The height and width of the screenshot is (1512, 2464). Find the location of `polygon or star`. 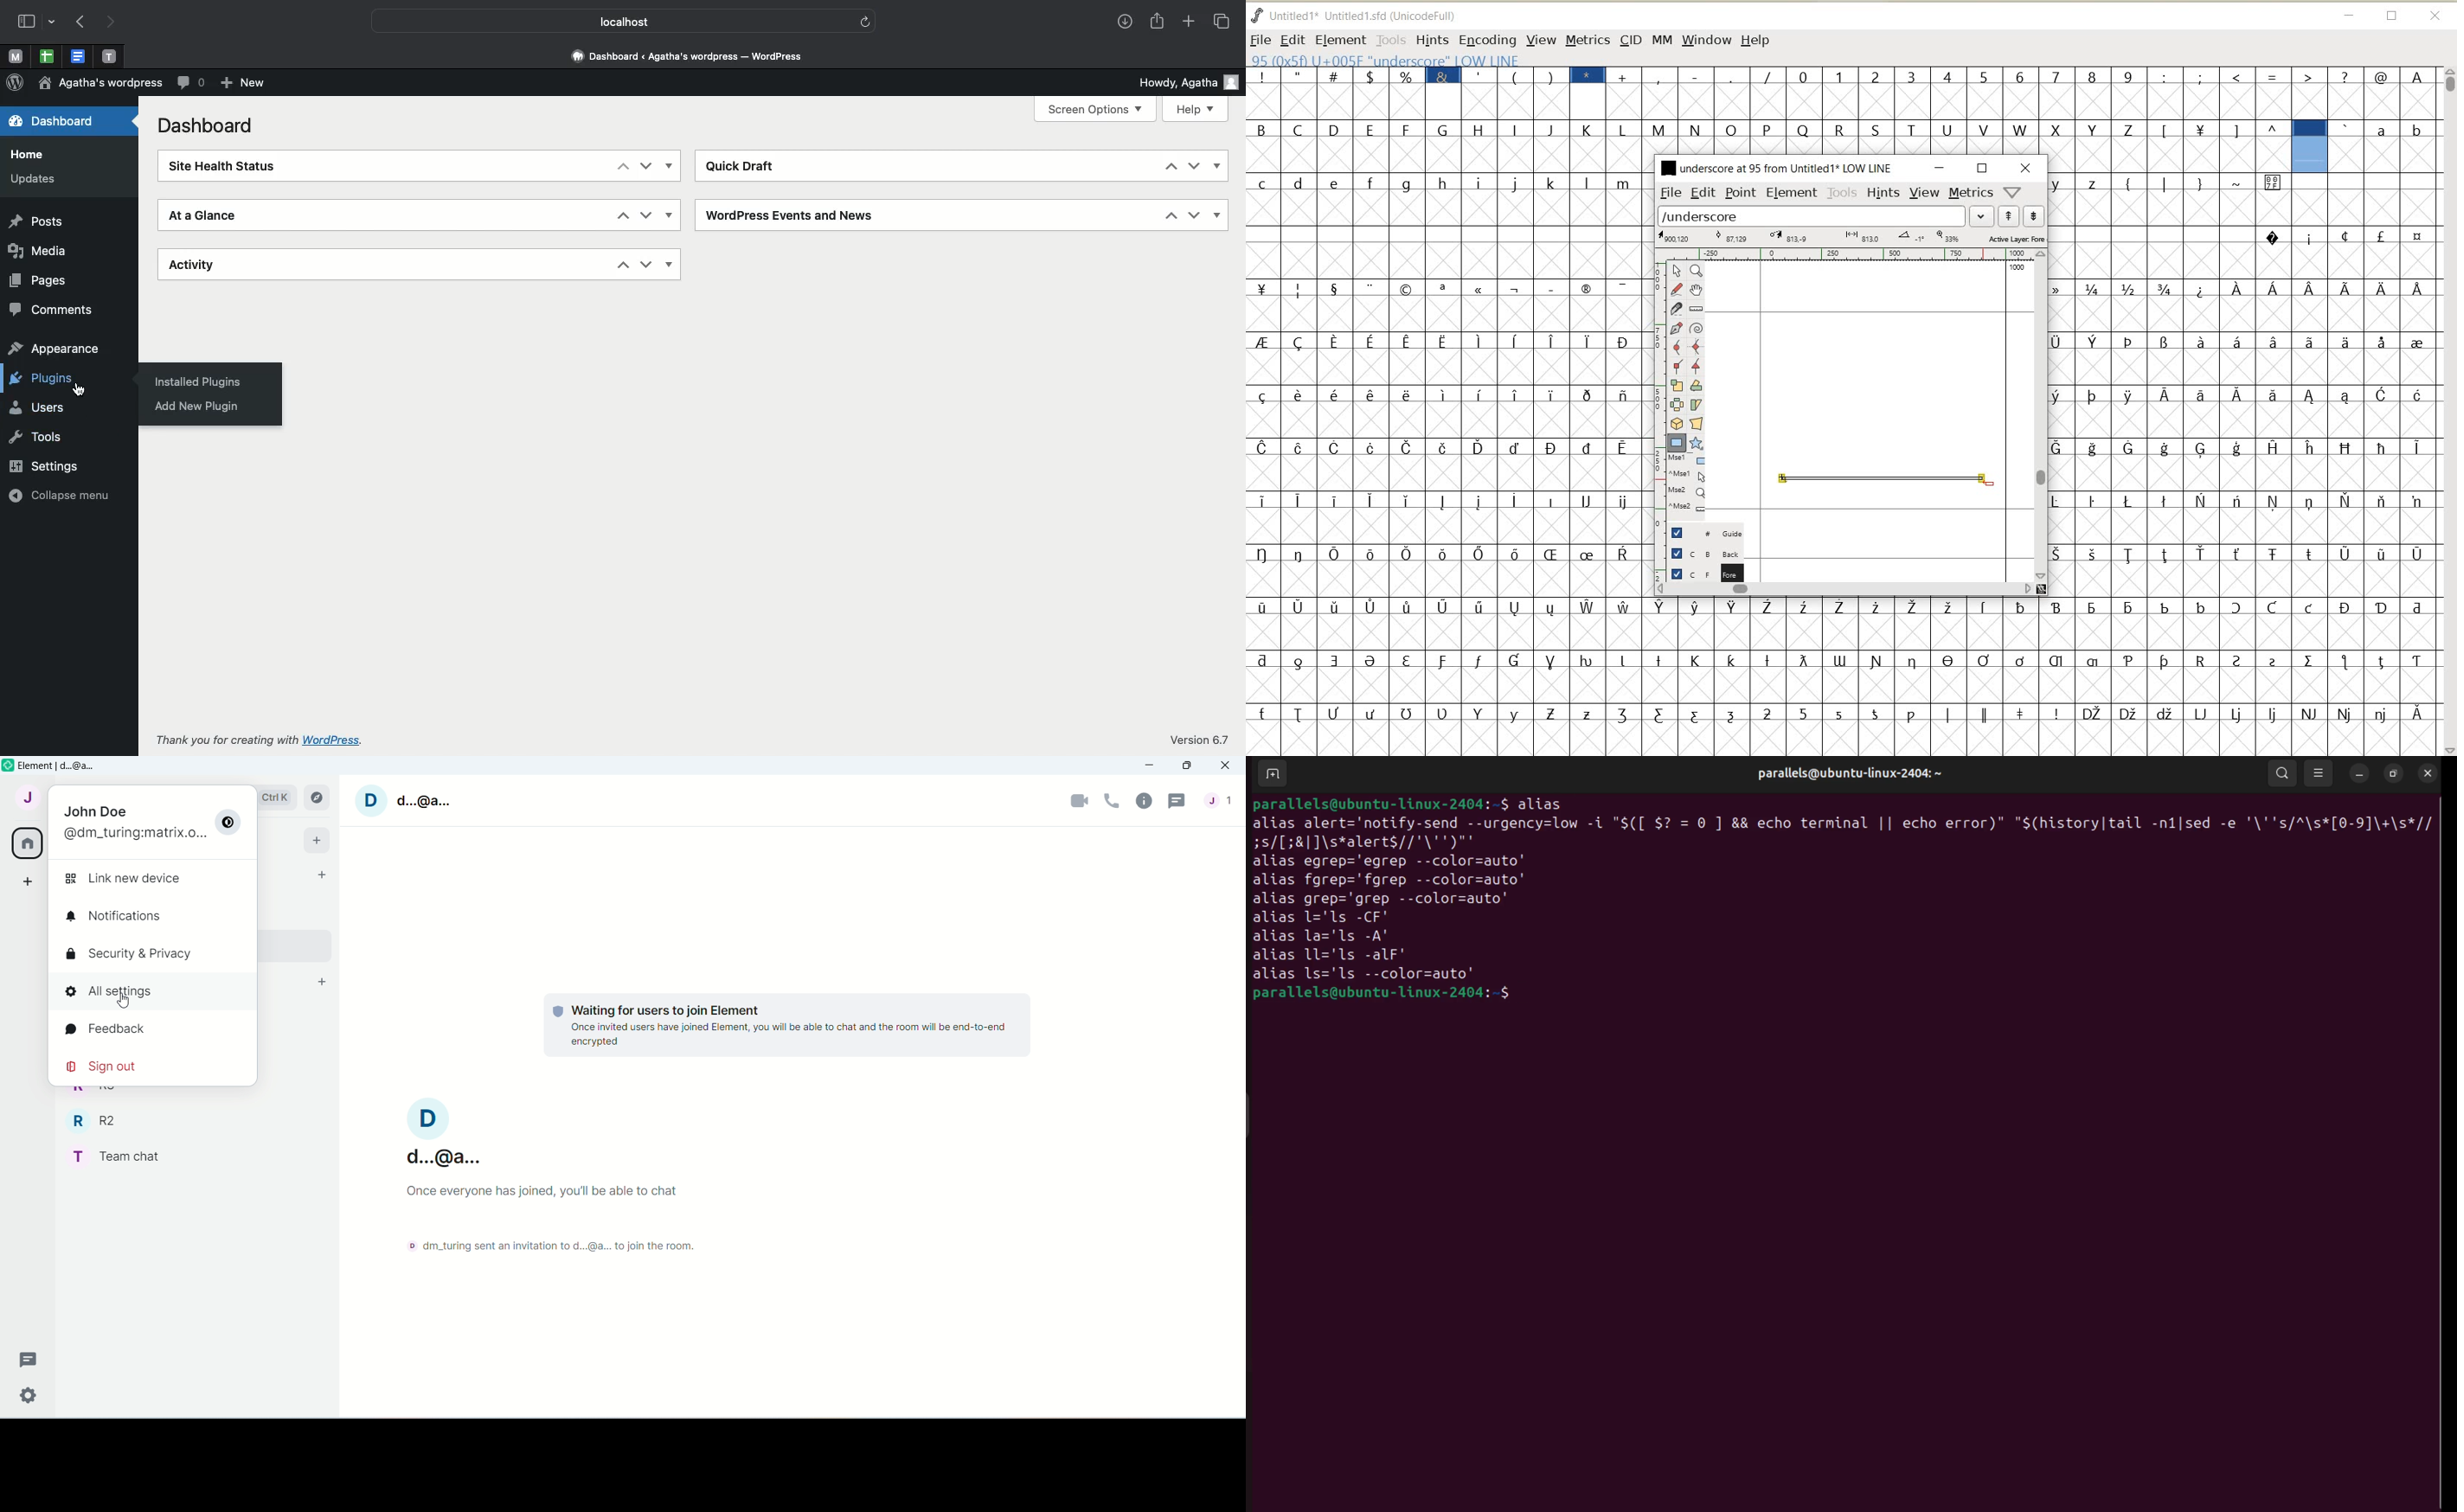

polygon or star is located at coordinates (1695, 443).